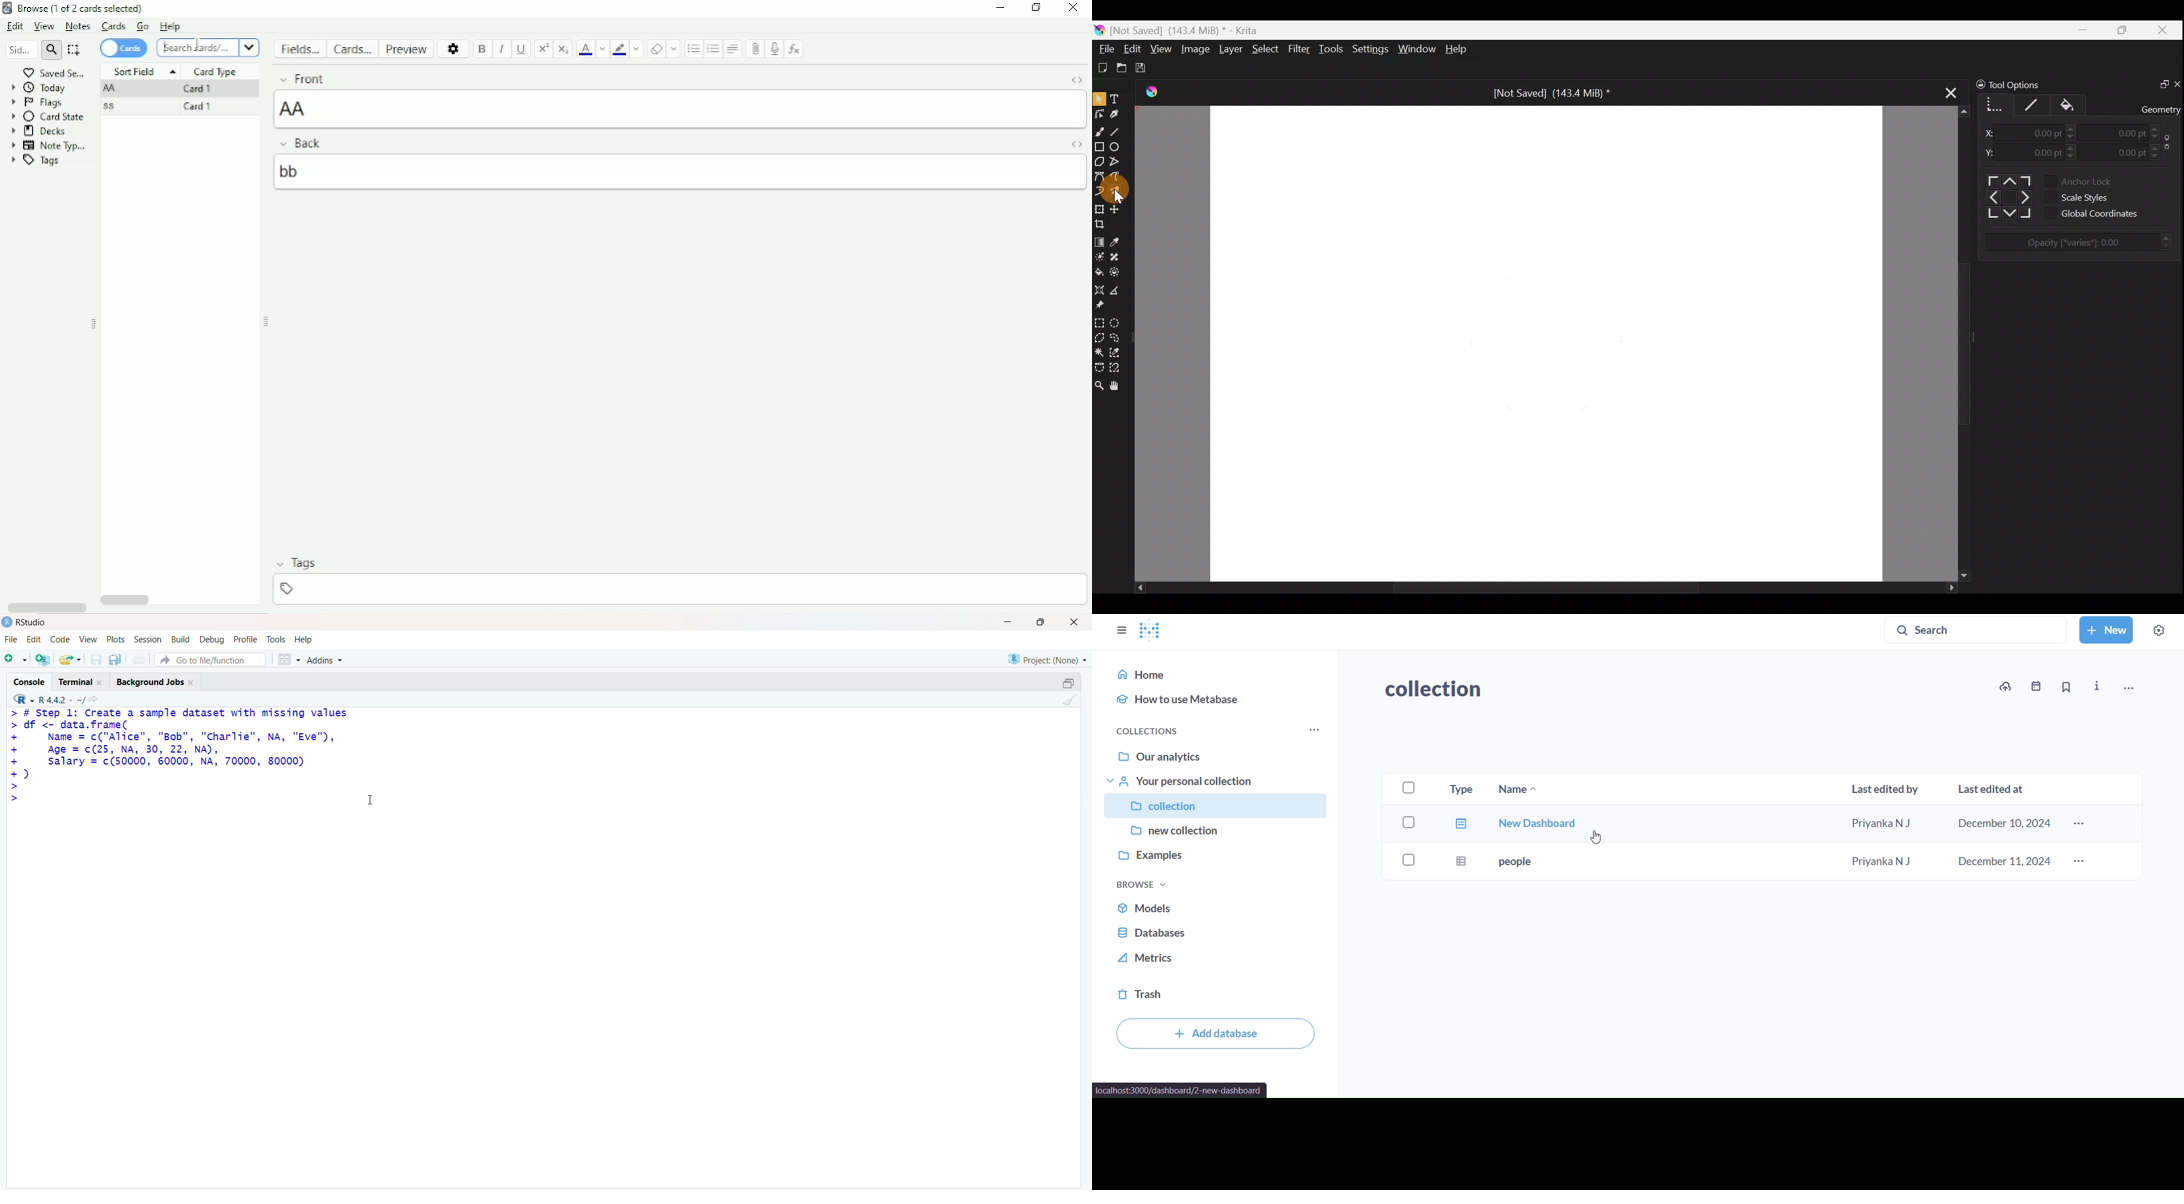  What do you see at coordinates (1117, 130) in the screenshot?
I see `Line` at bounding box center [1117, 130].